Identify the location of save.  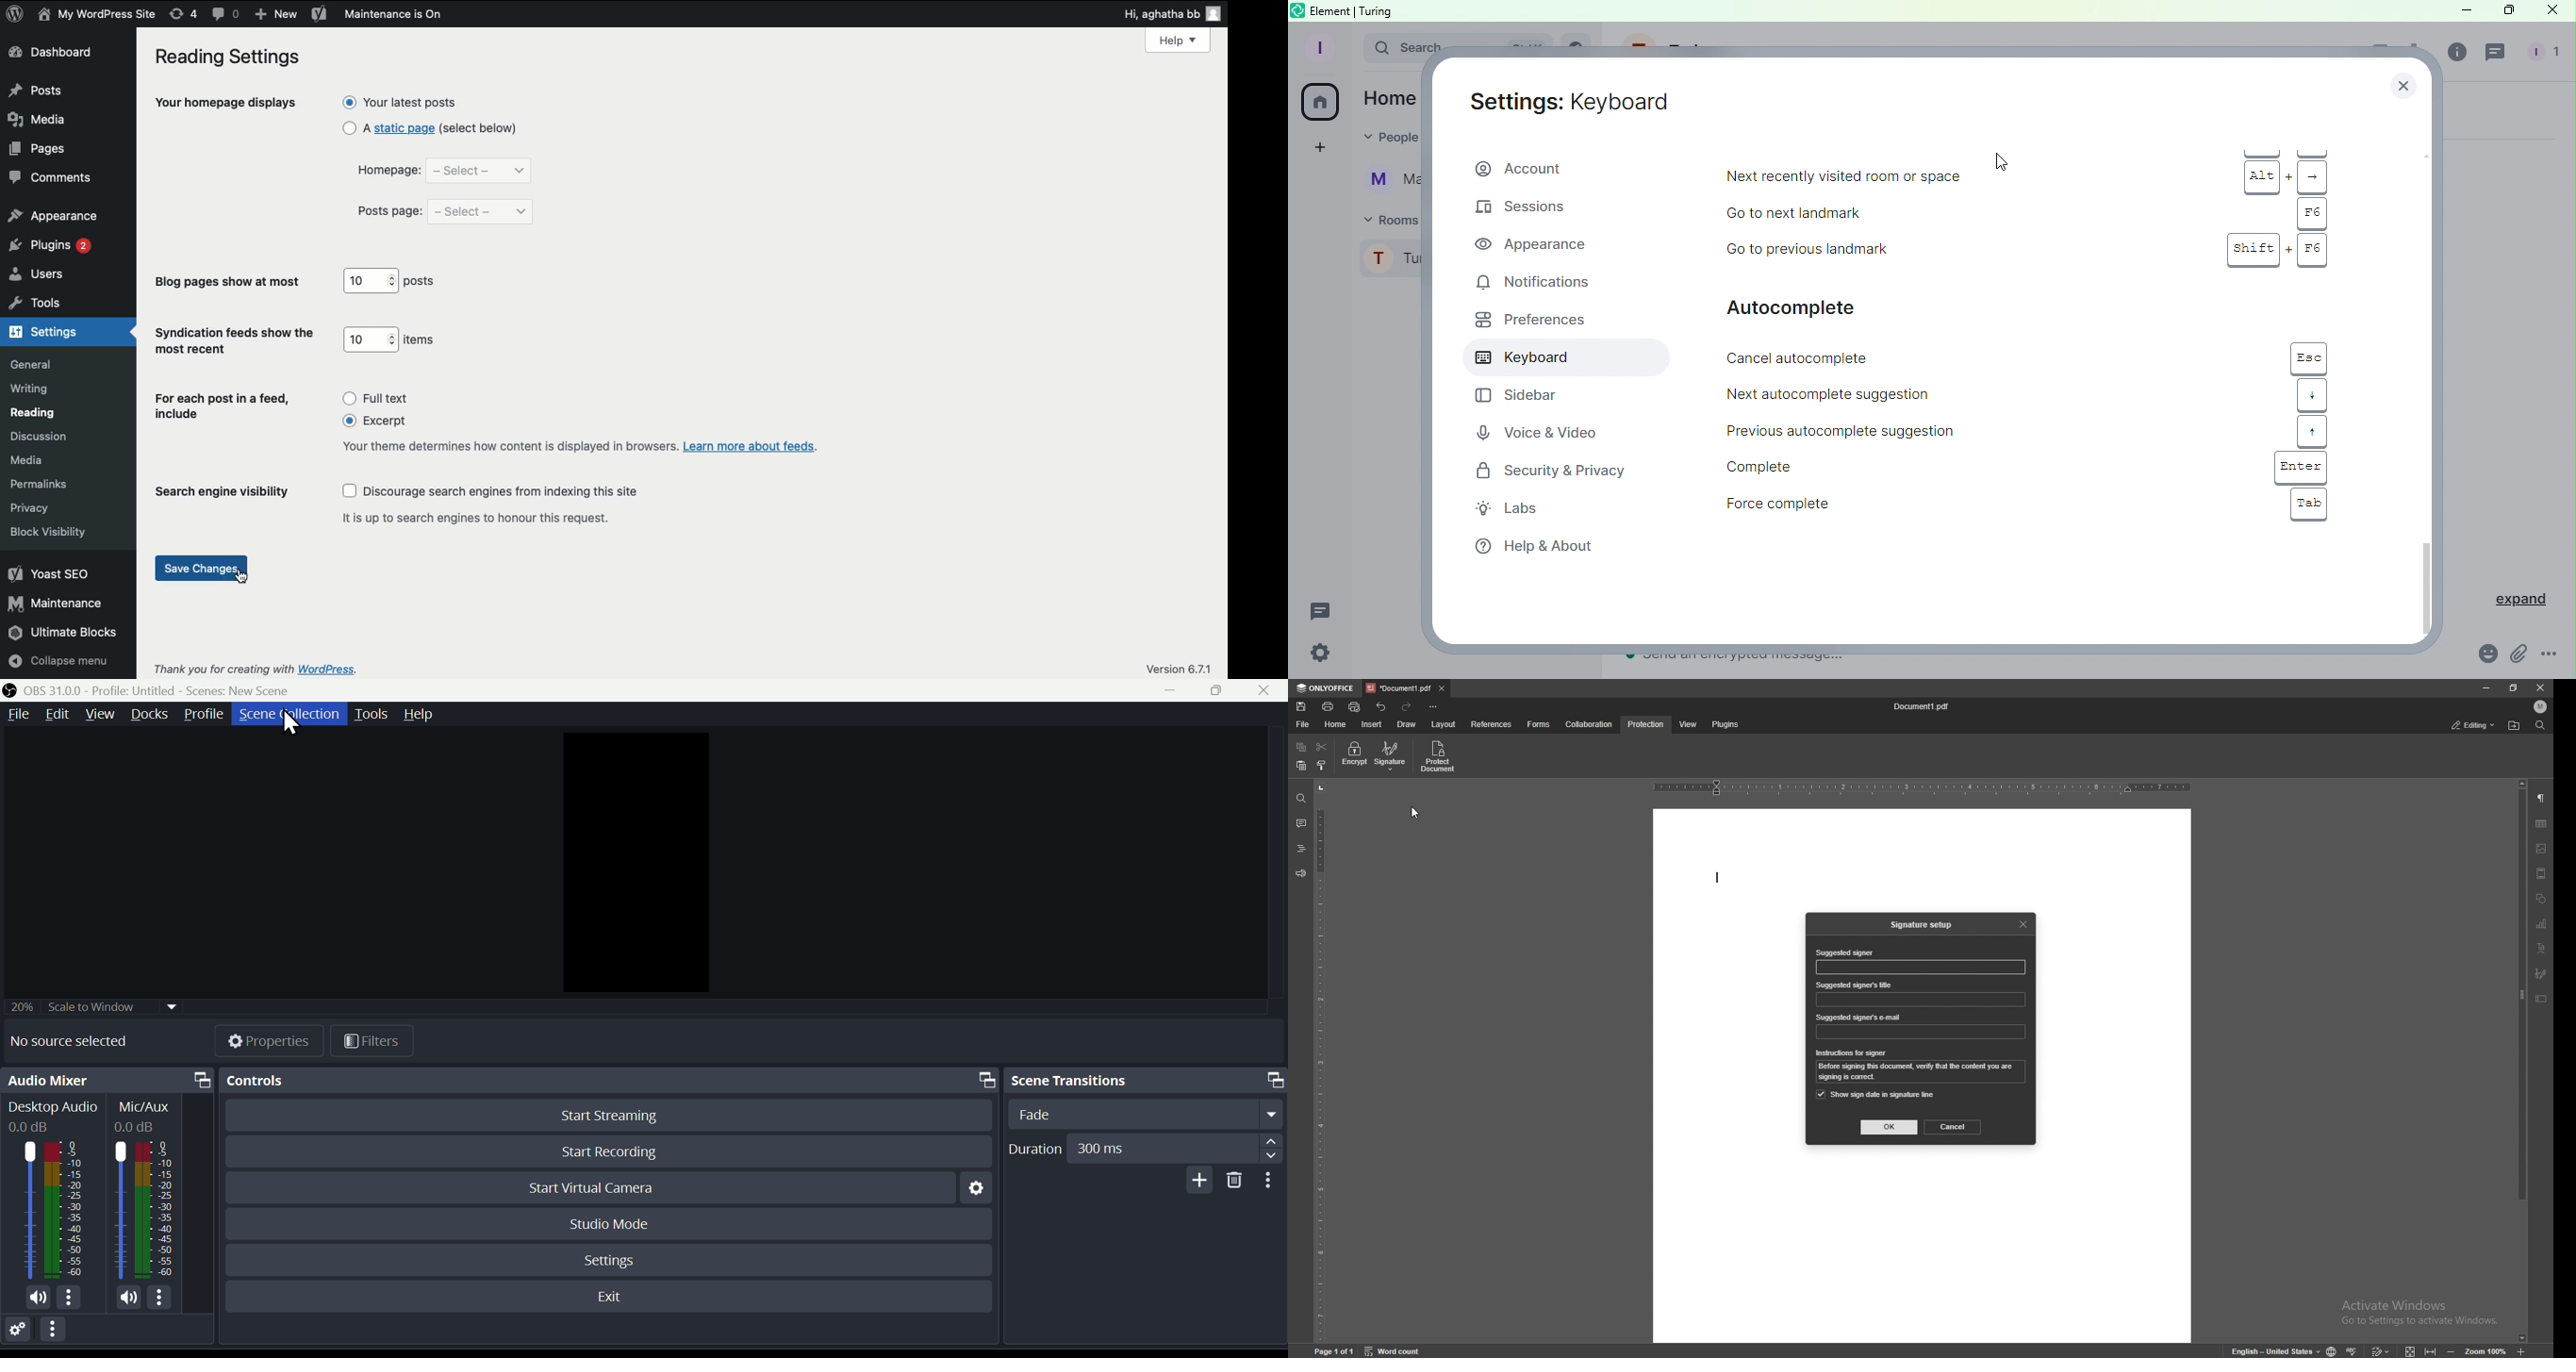
(1303, 707).